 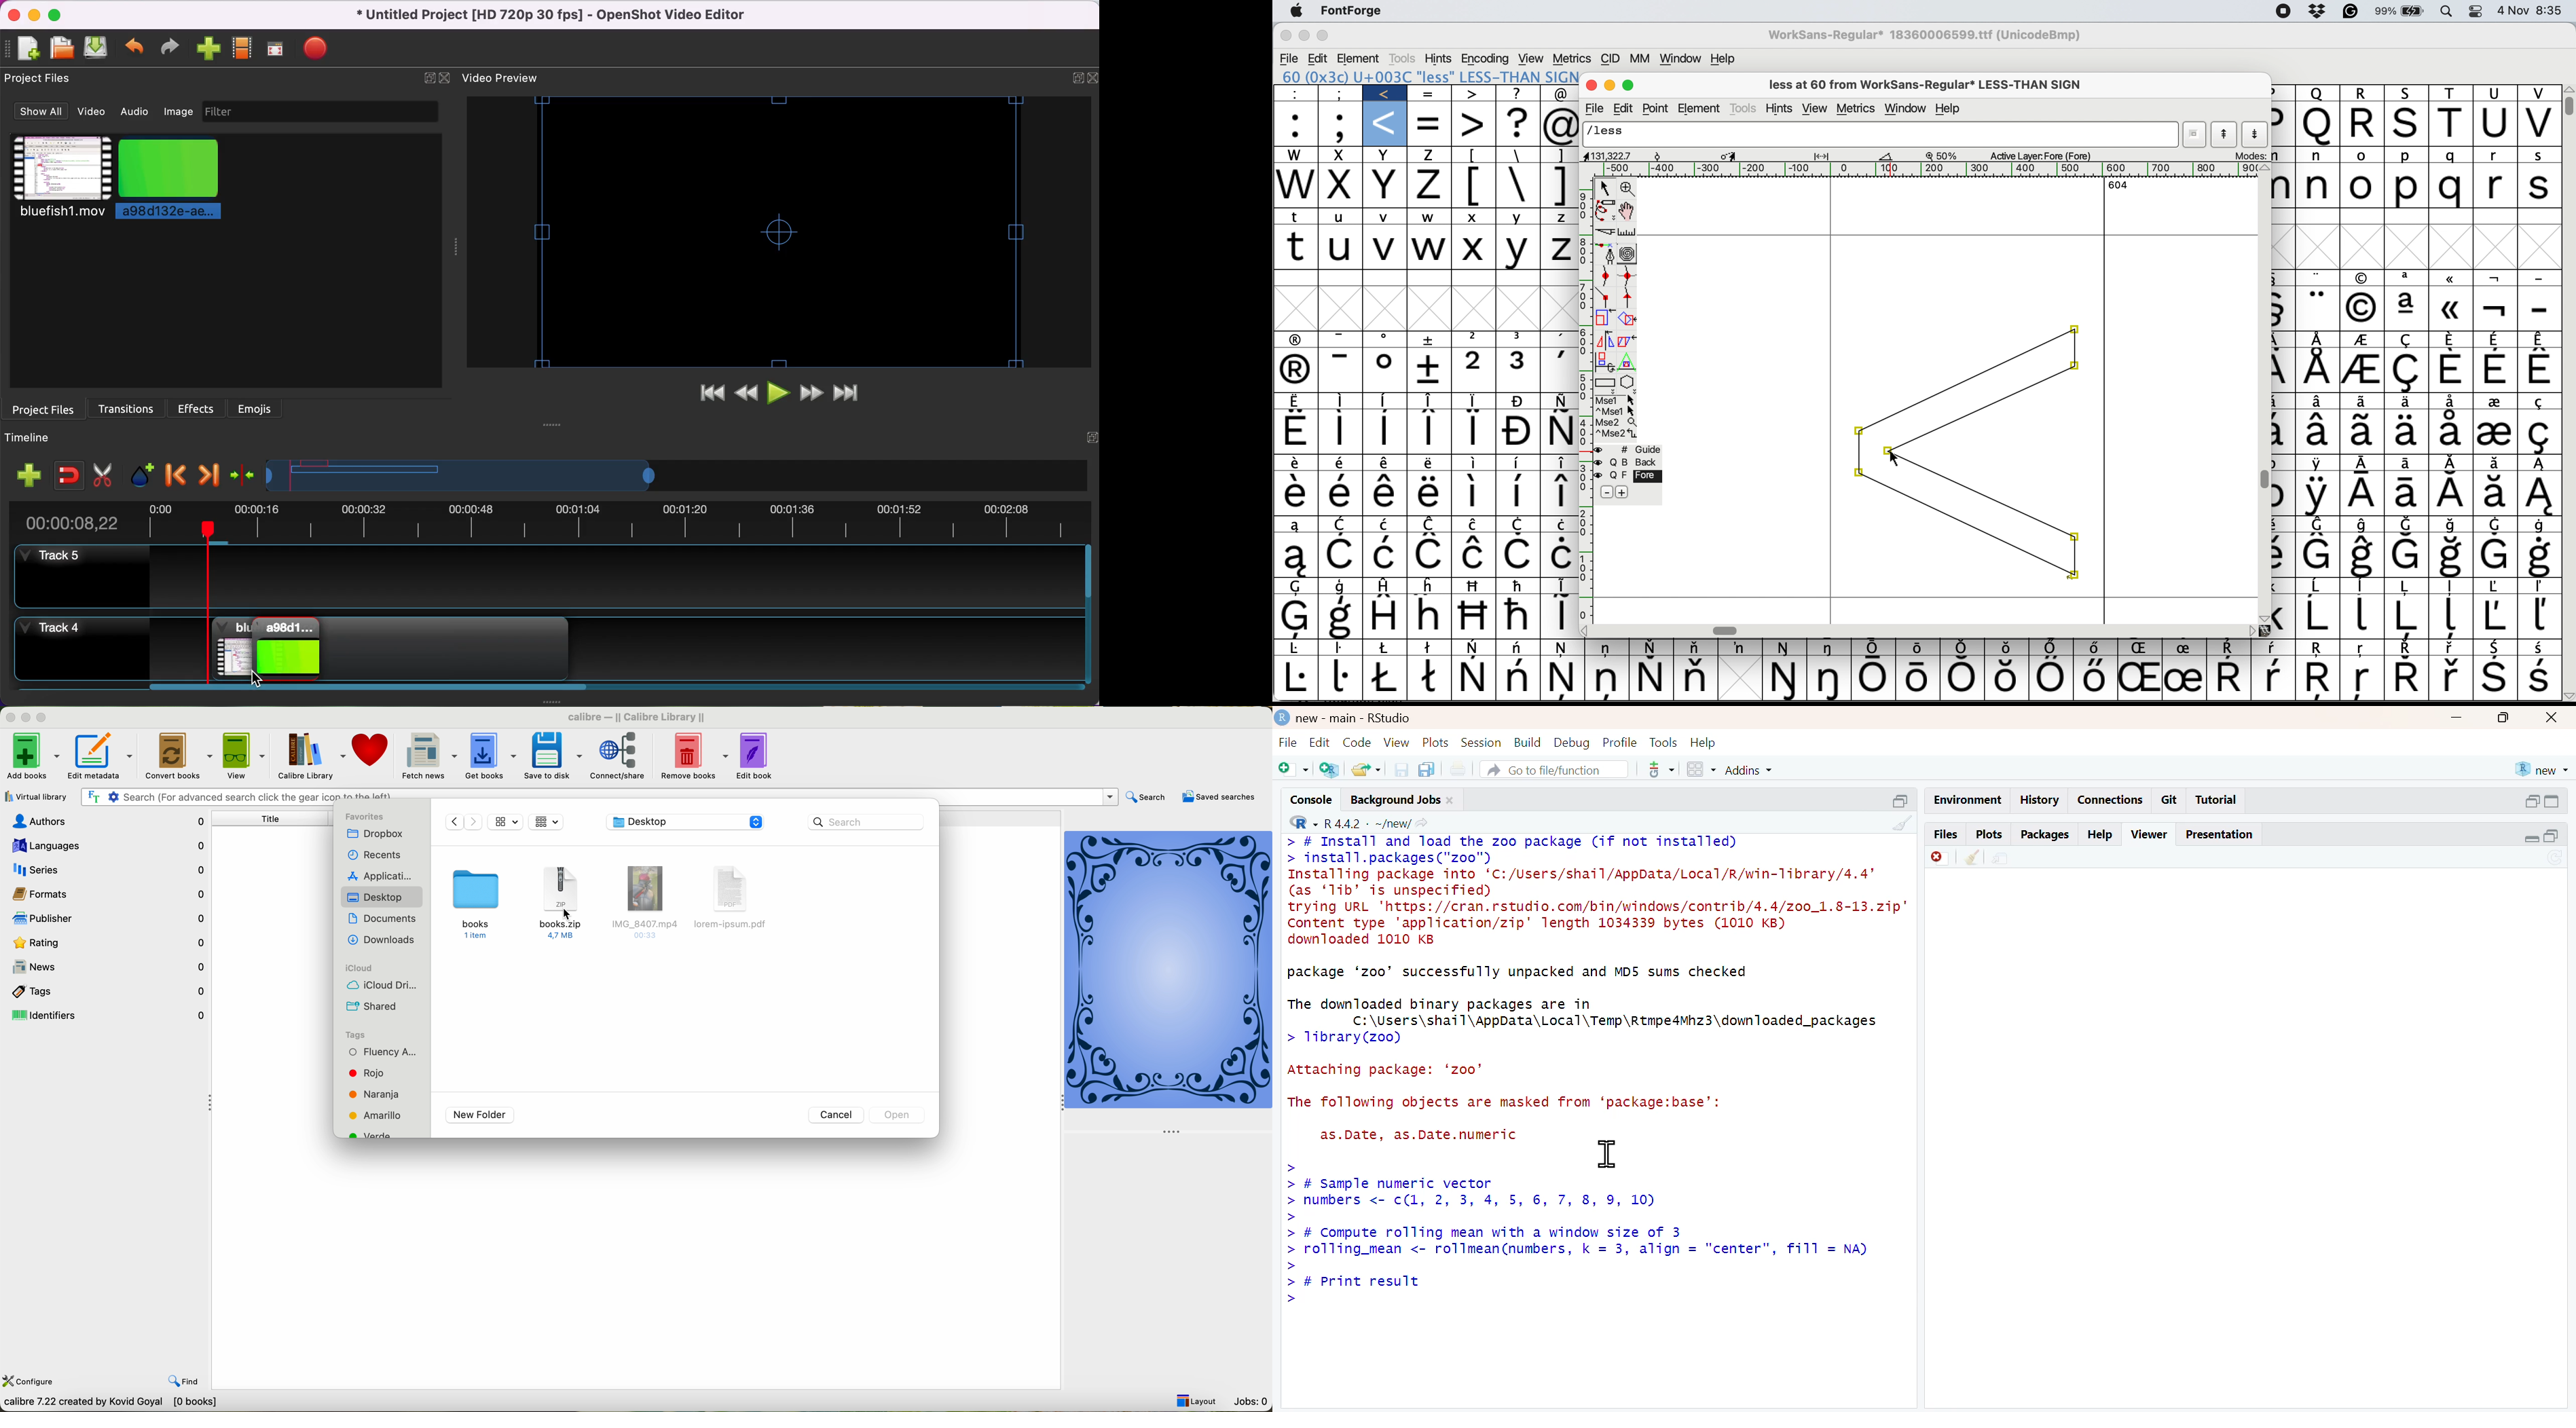 I want to click on commer point, so click(x=1608, y=298).